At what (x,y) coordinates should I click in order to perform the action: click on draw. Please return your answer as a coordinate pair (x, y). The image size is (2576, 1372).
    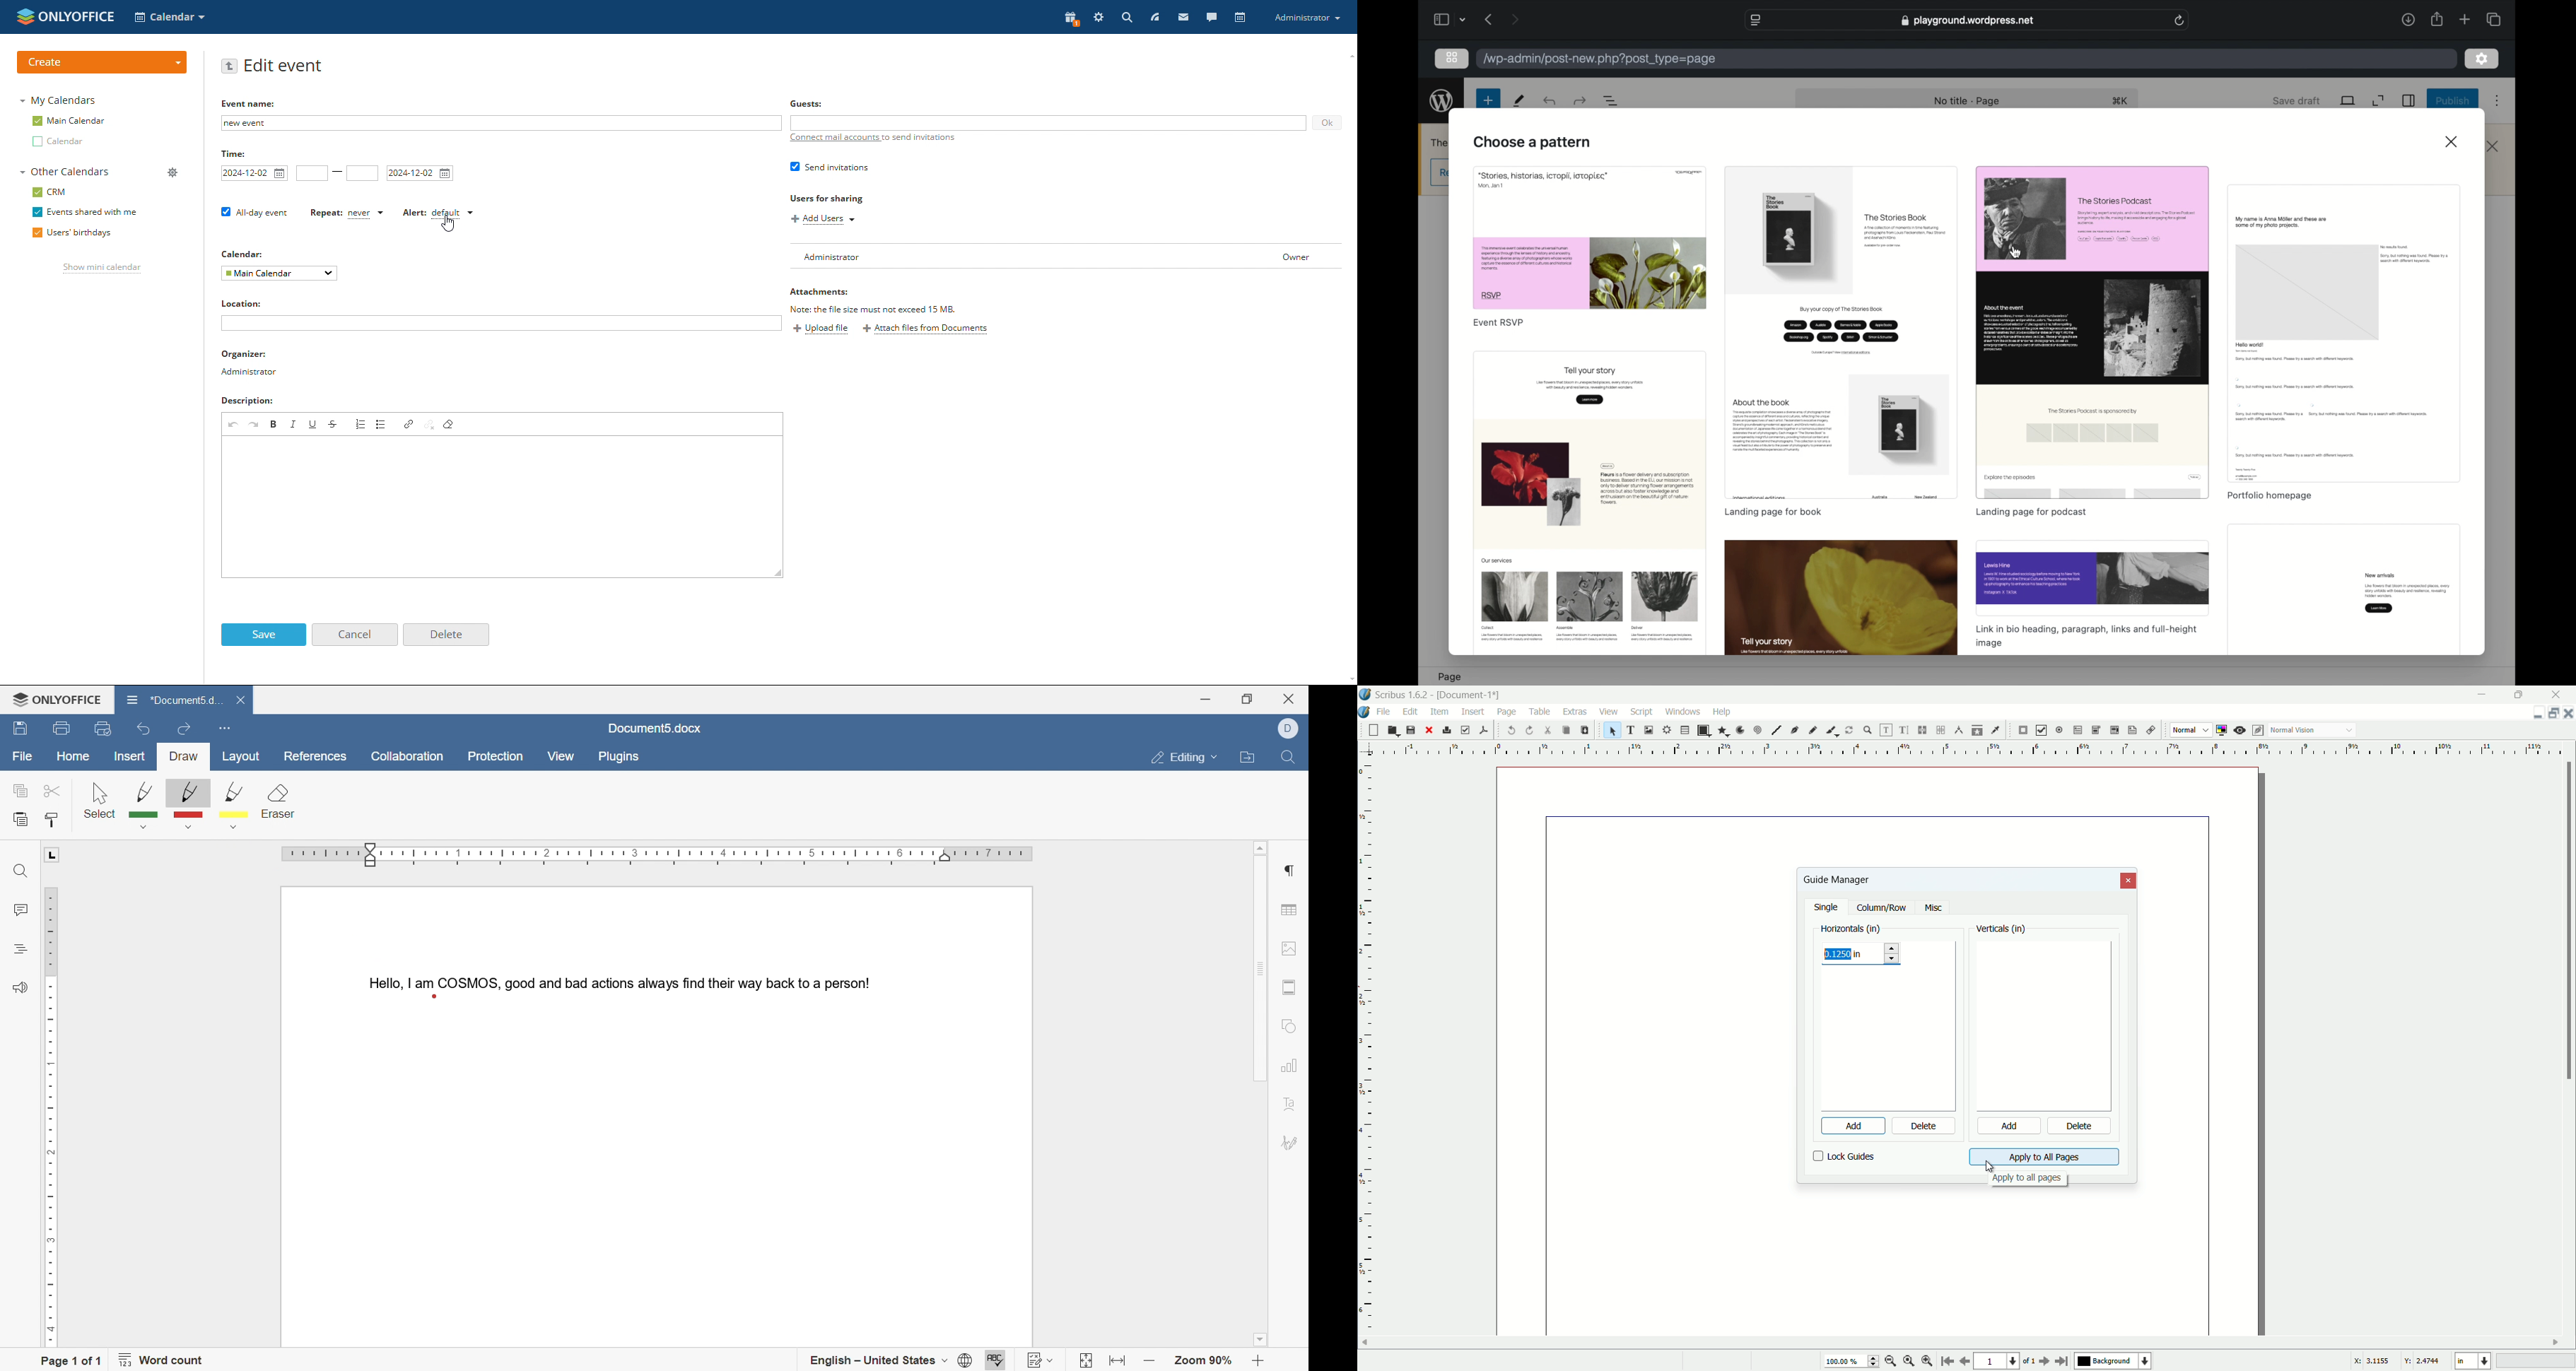
    Looking at the image, I should click on (185, 757).